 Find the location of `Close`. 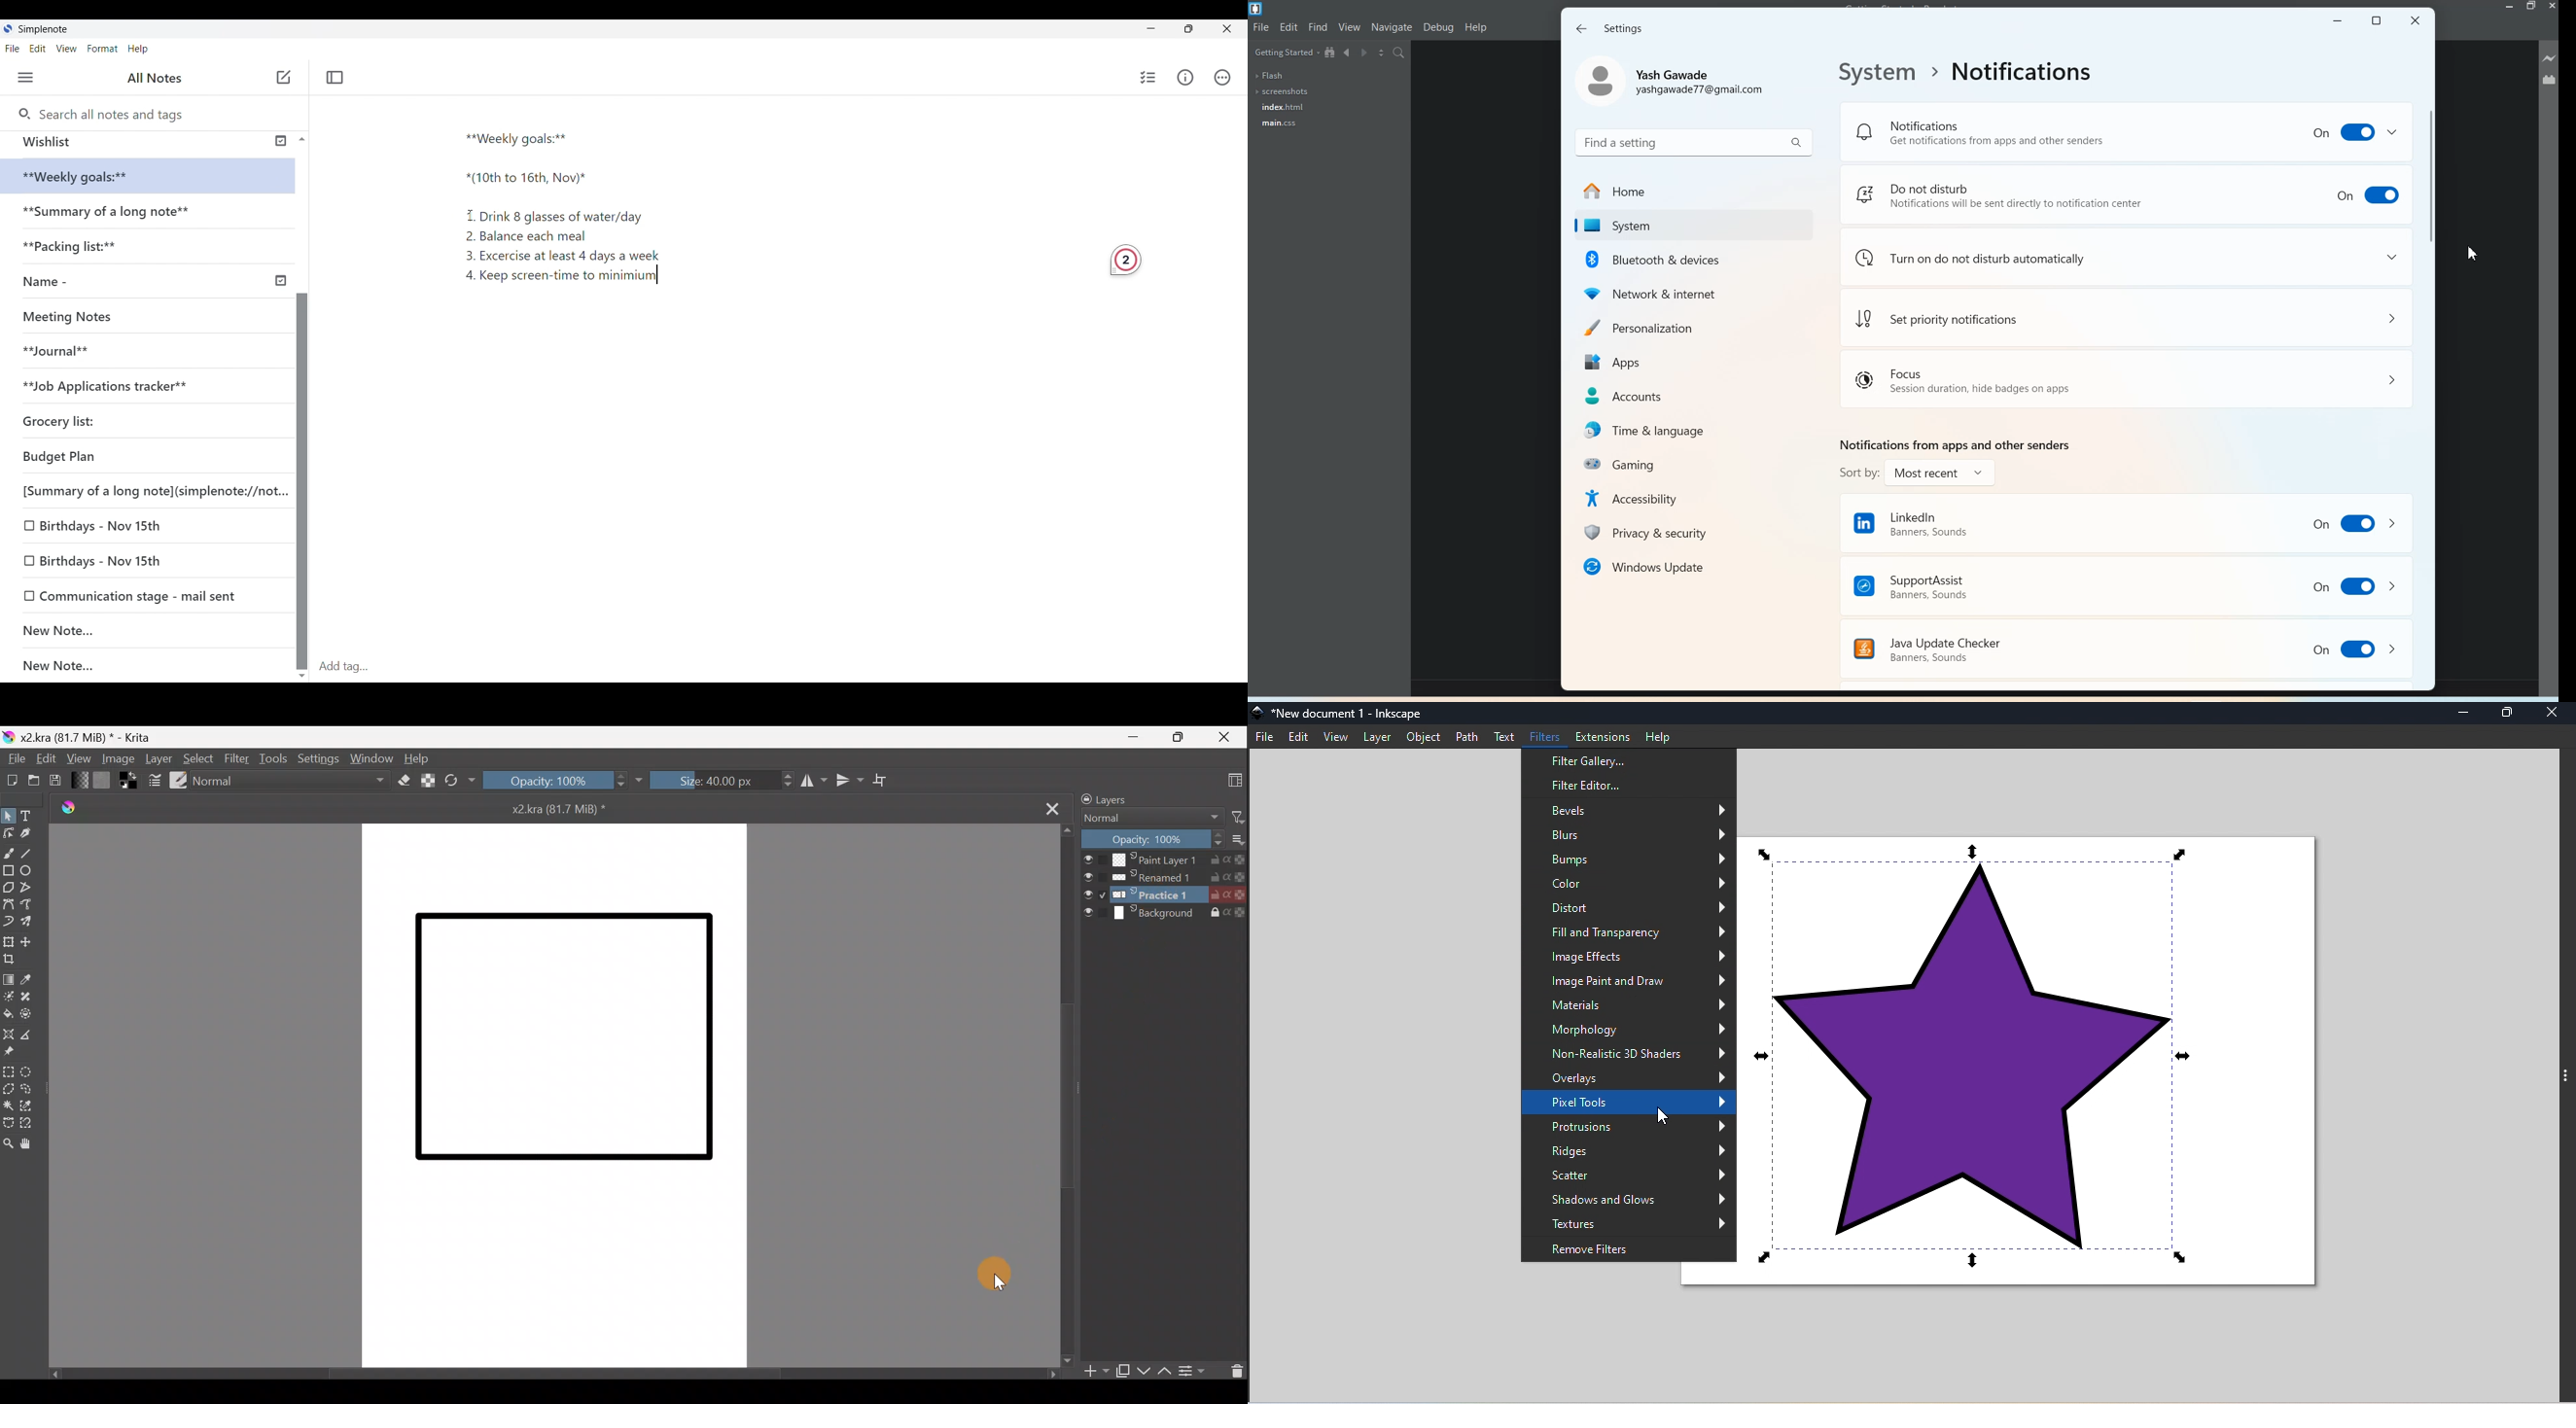

Close is located at coordinates (2416, 19).